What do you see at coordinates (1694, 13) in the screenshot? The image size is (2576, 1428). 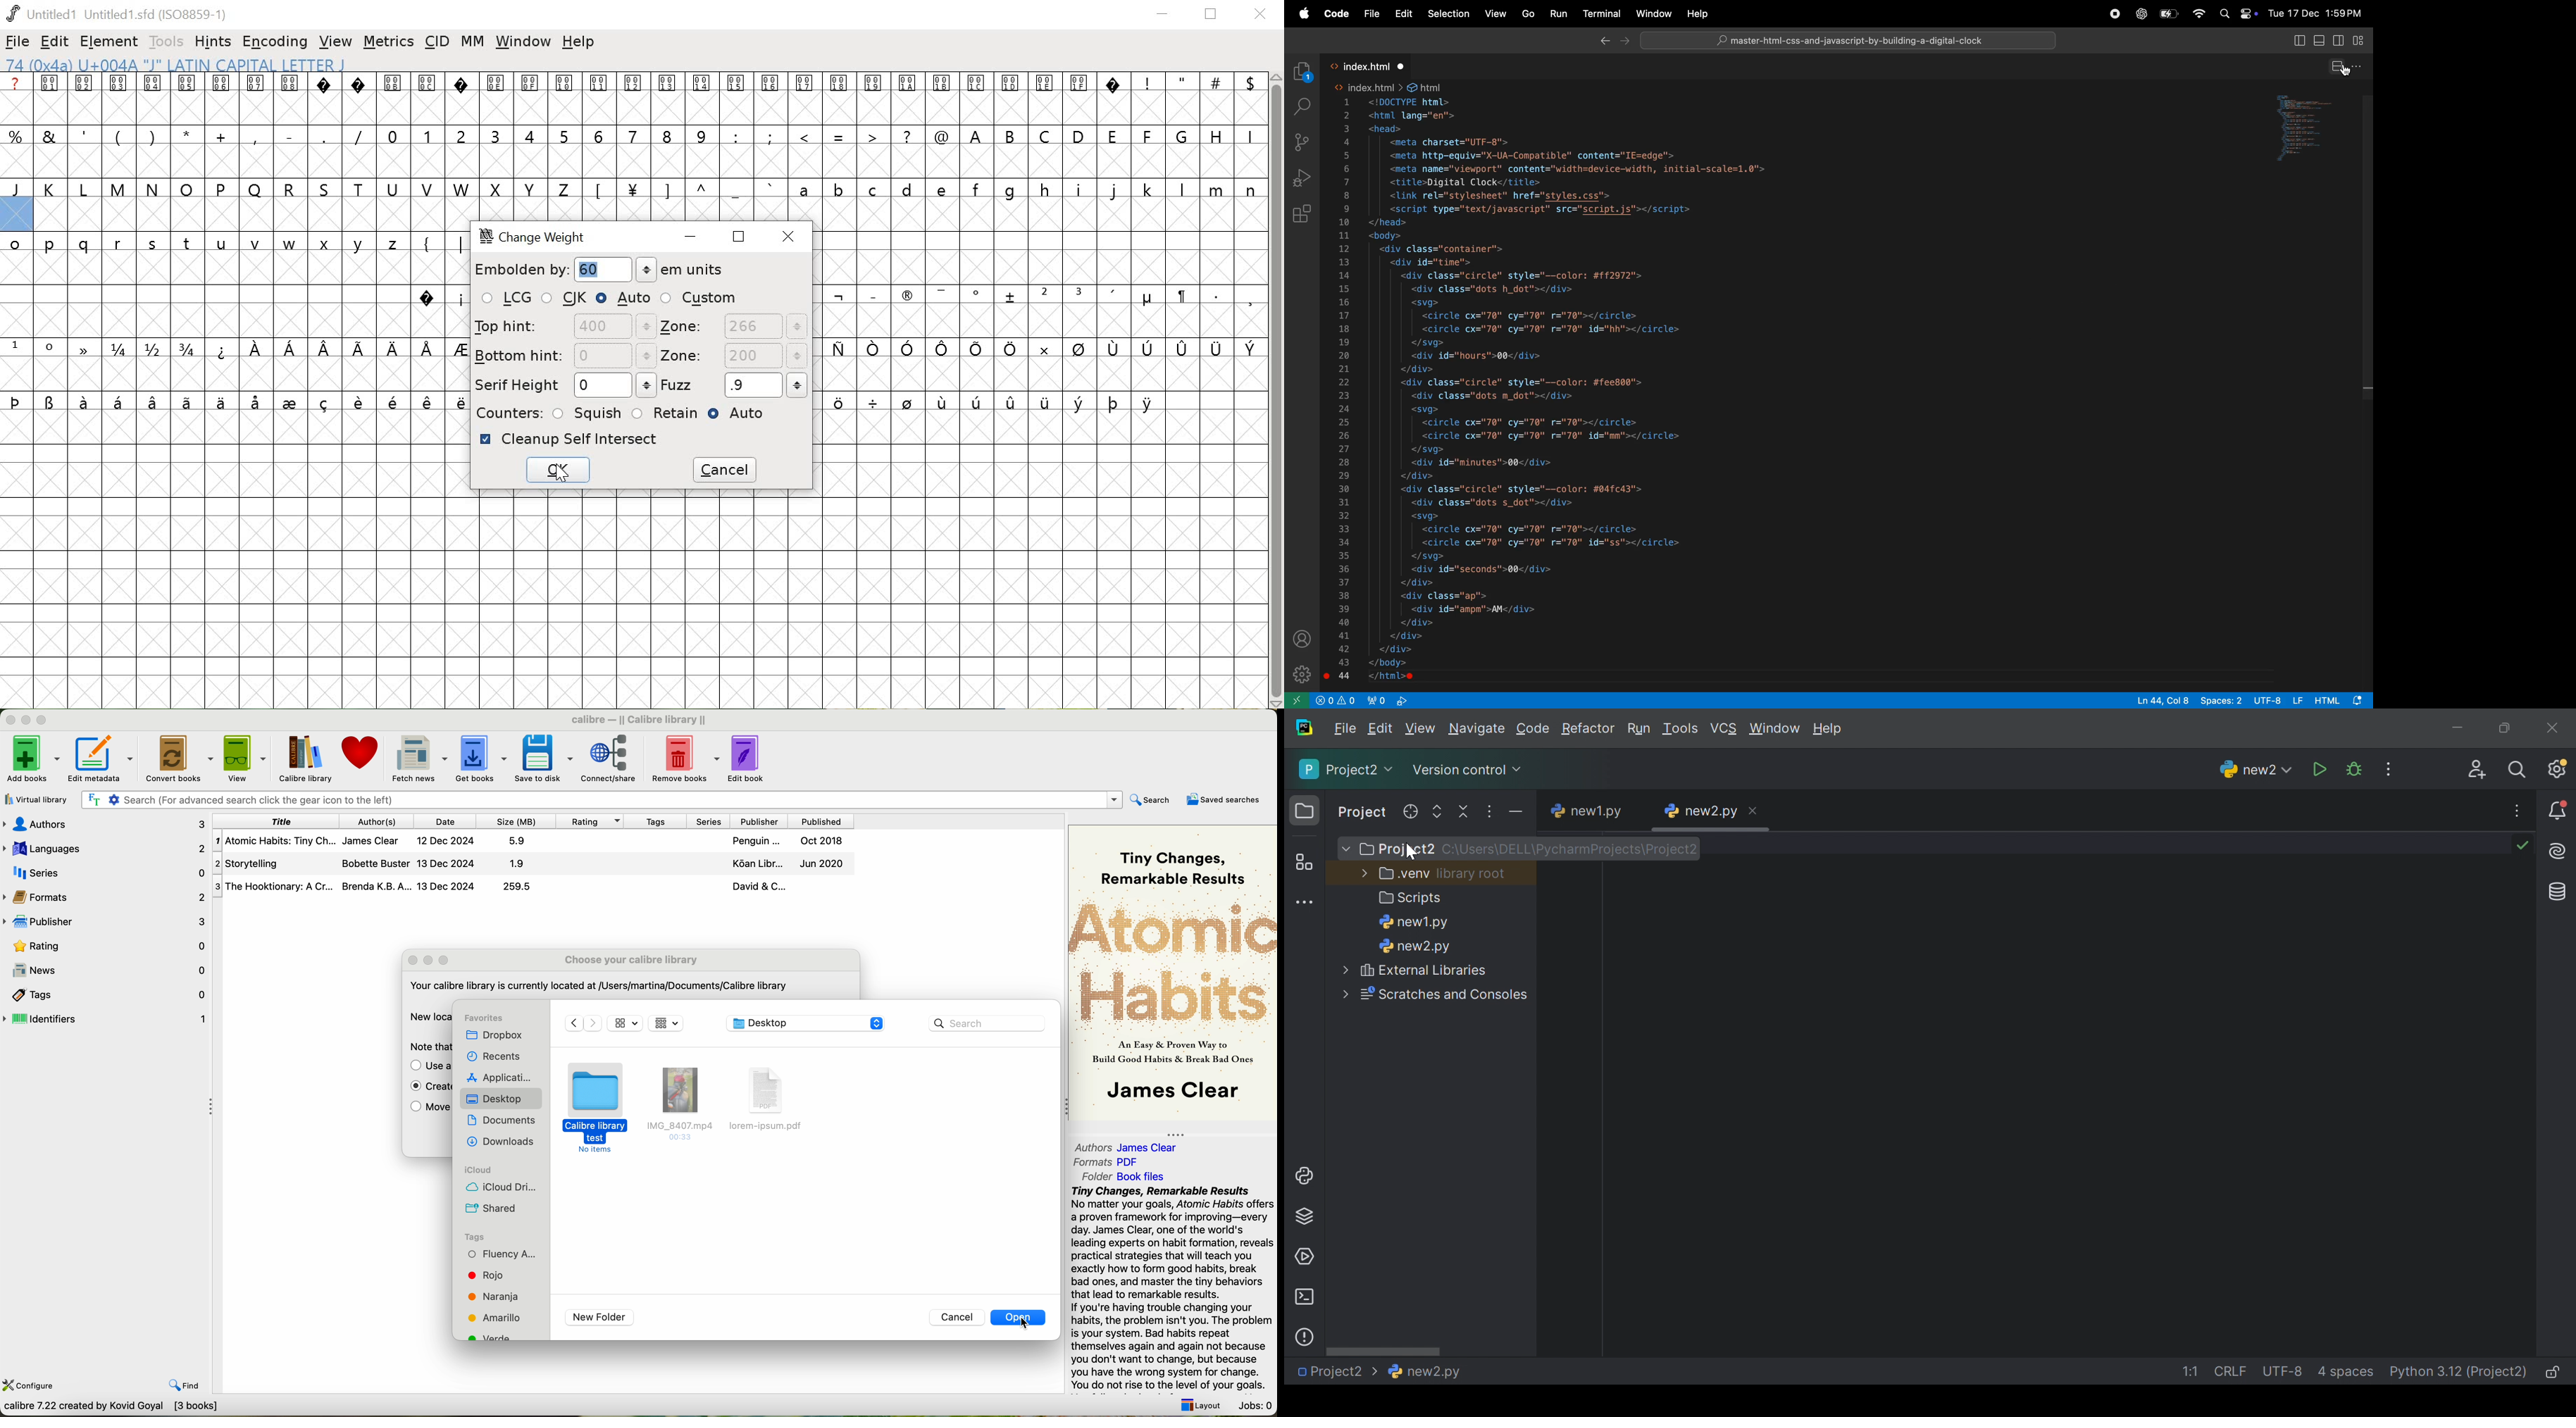 I see `help` at bounding box center [1694, 13].